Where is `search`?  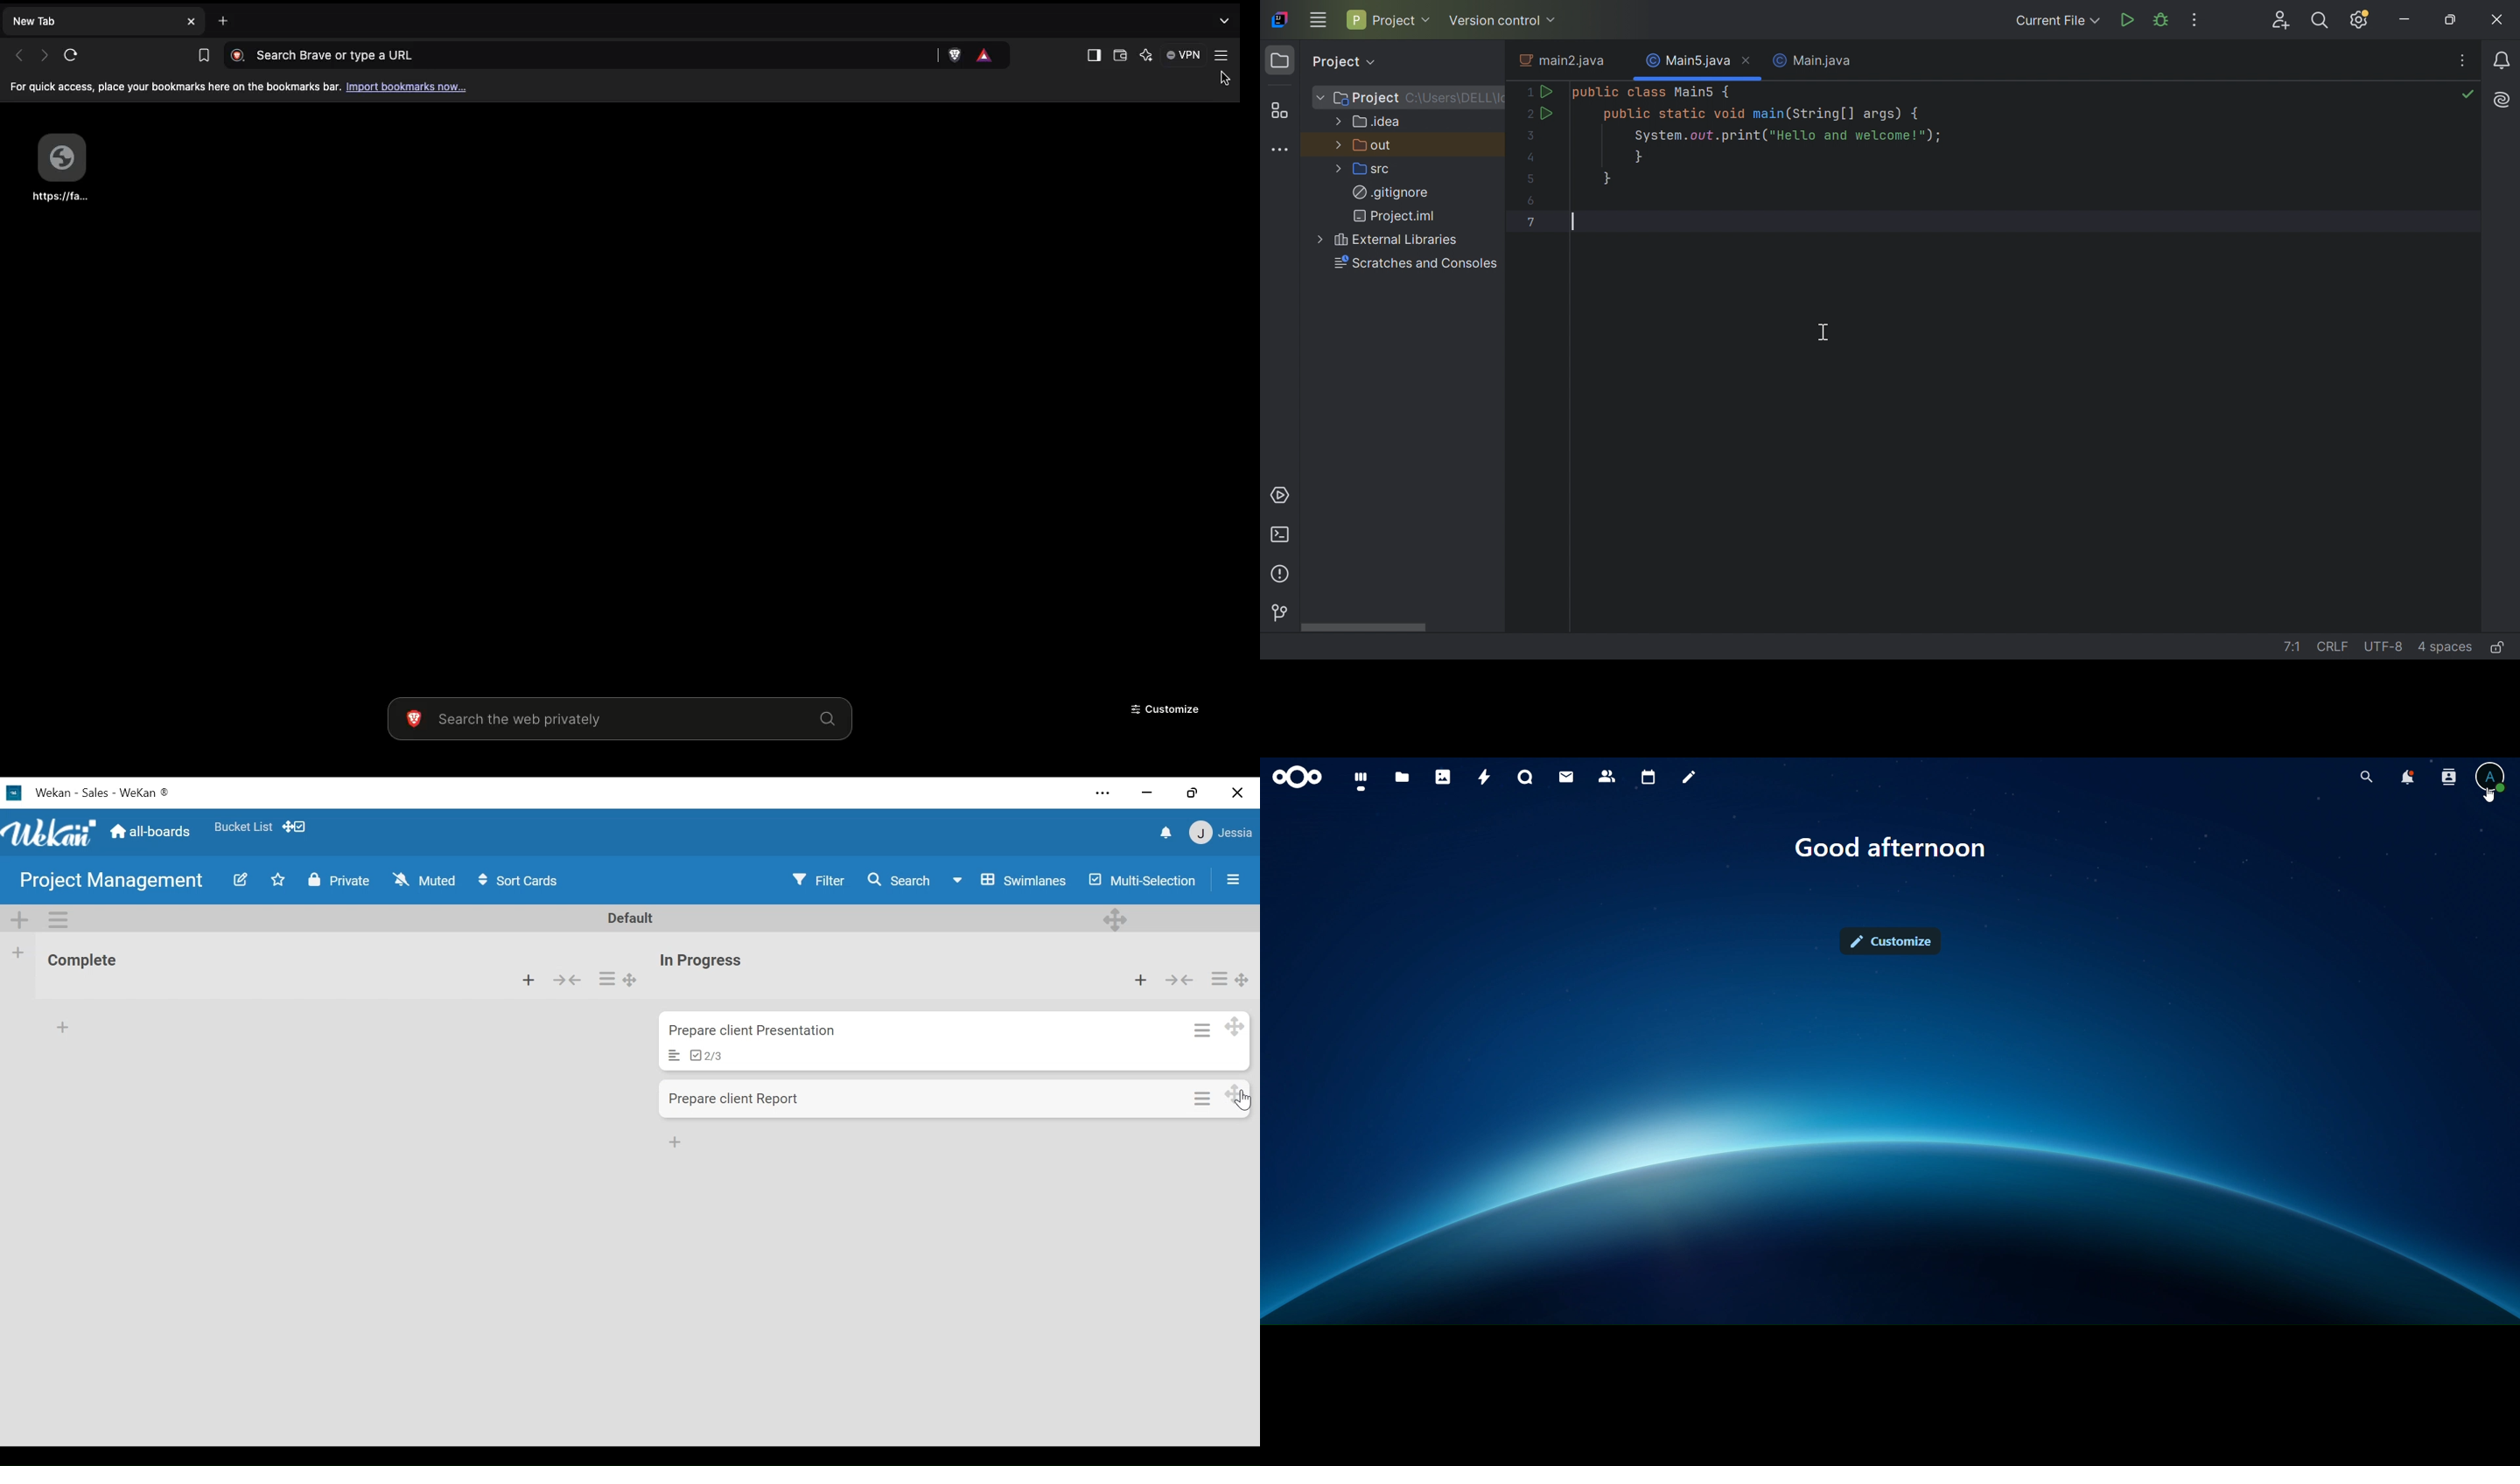 search is located at coordinates (2364, 777).